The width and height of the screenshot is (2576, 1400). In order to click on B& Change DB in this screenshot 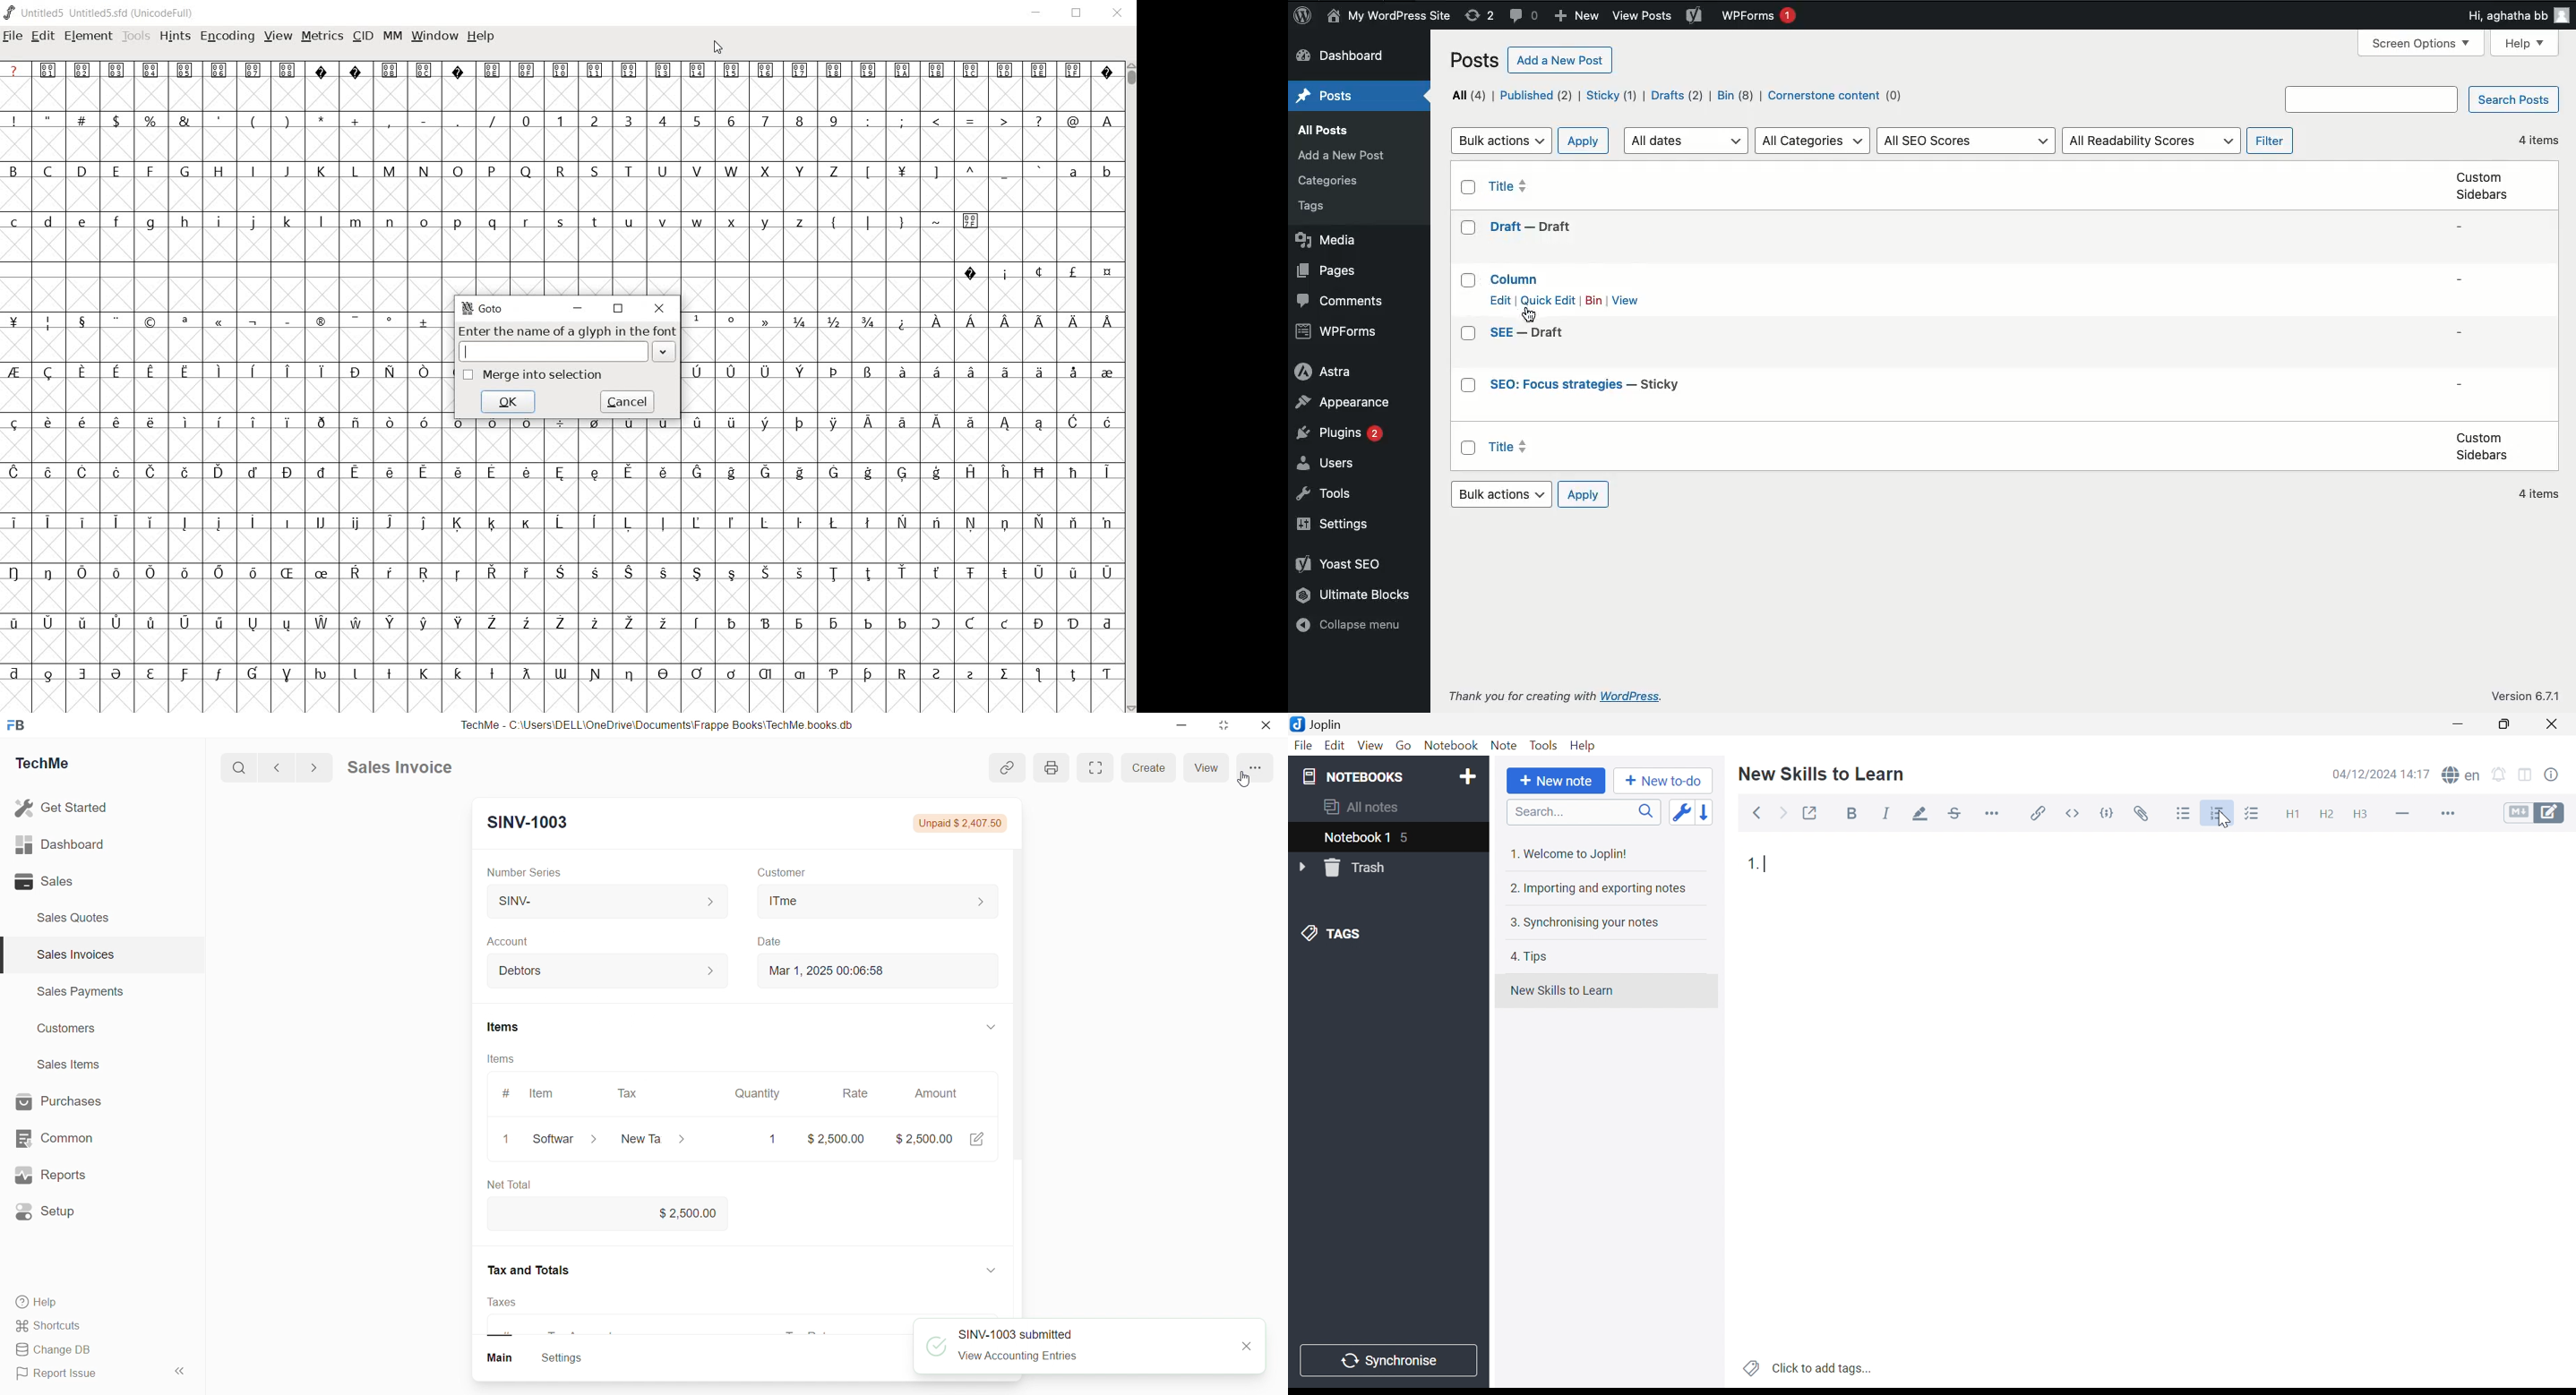, I will do `click(58, 1351)`.